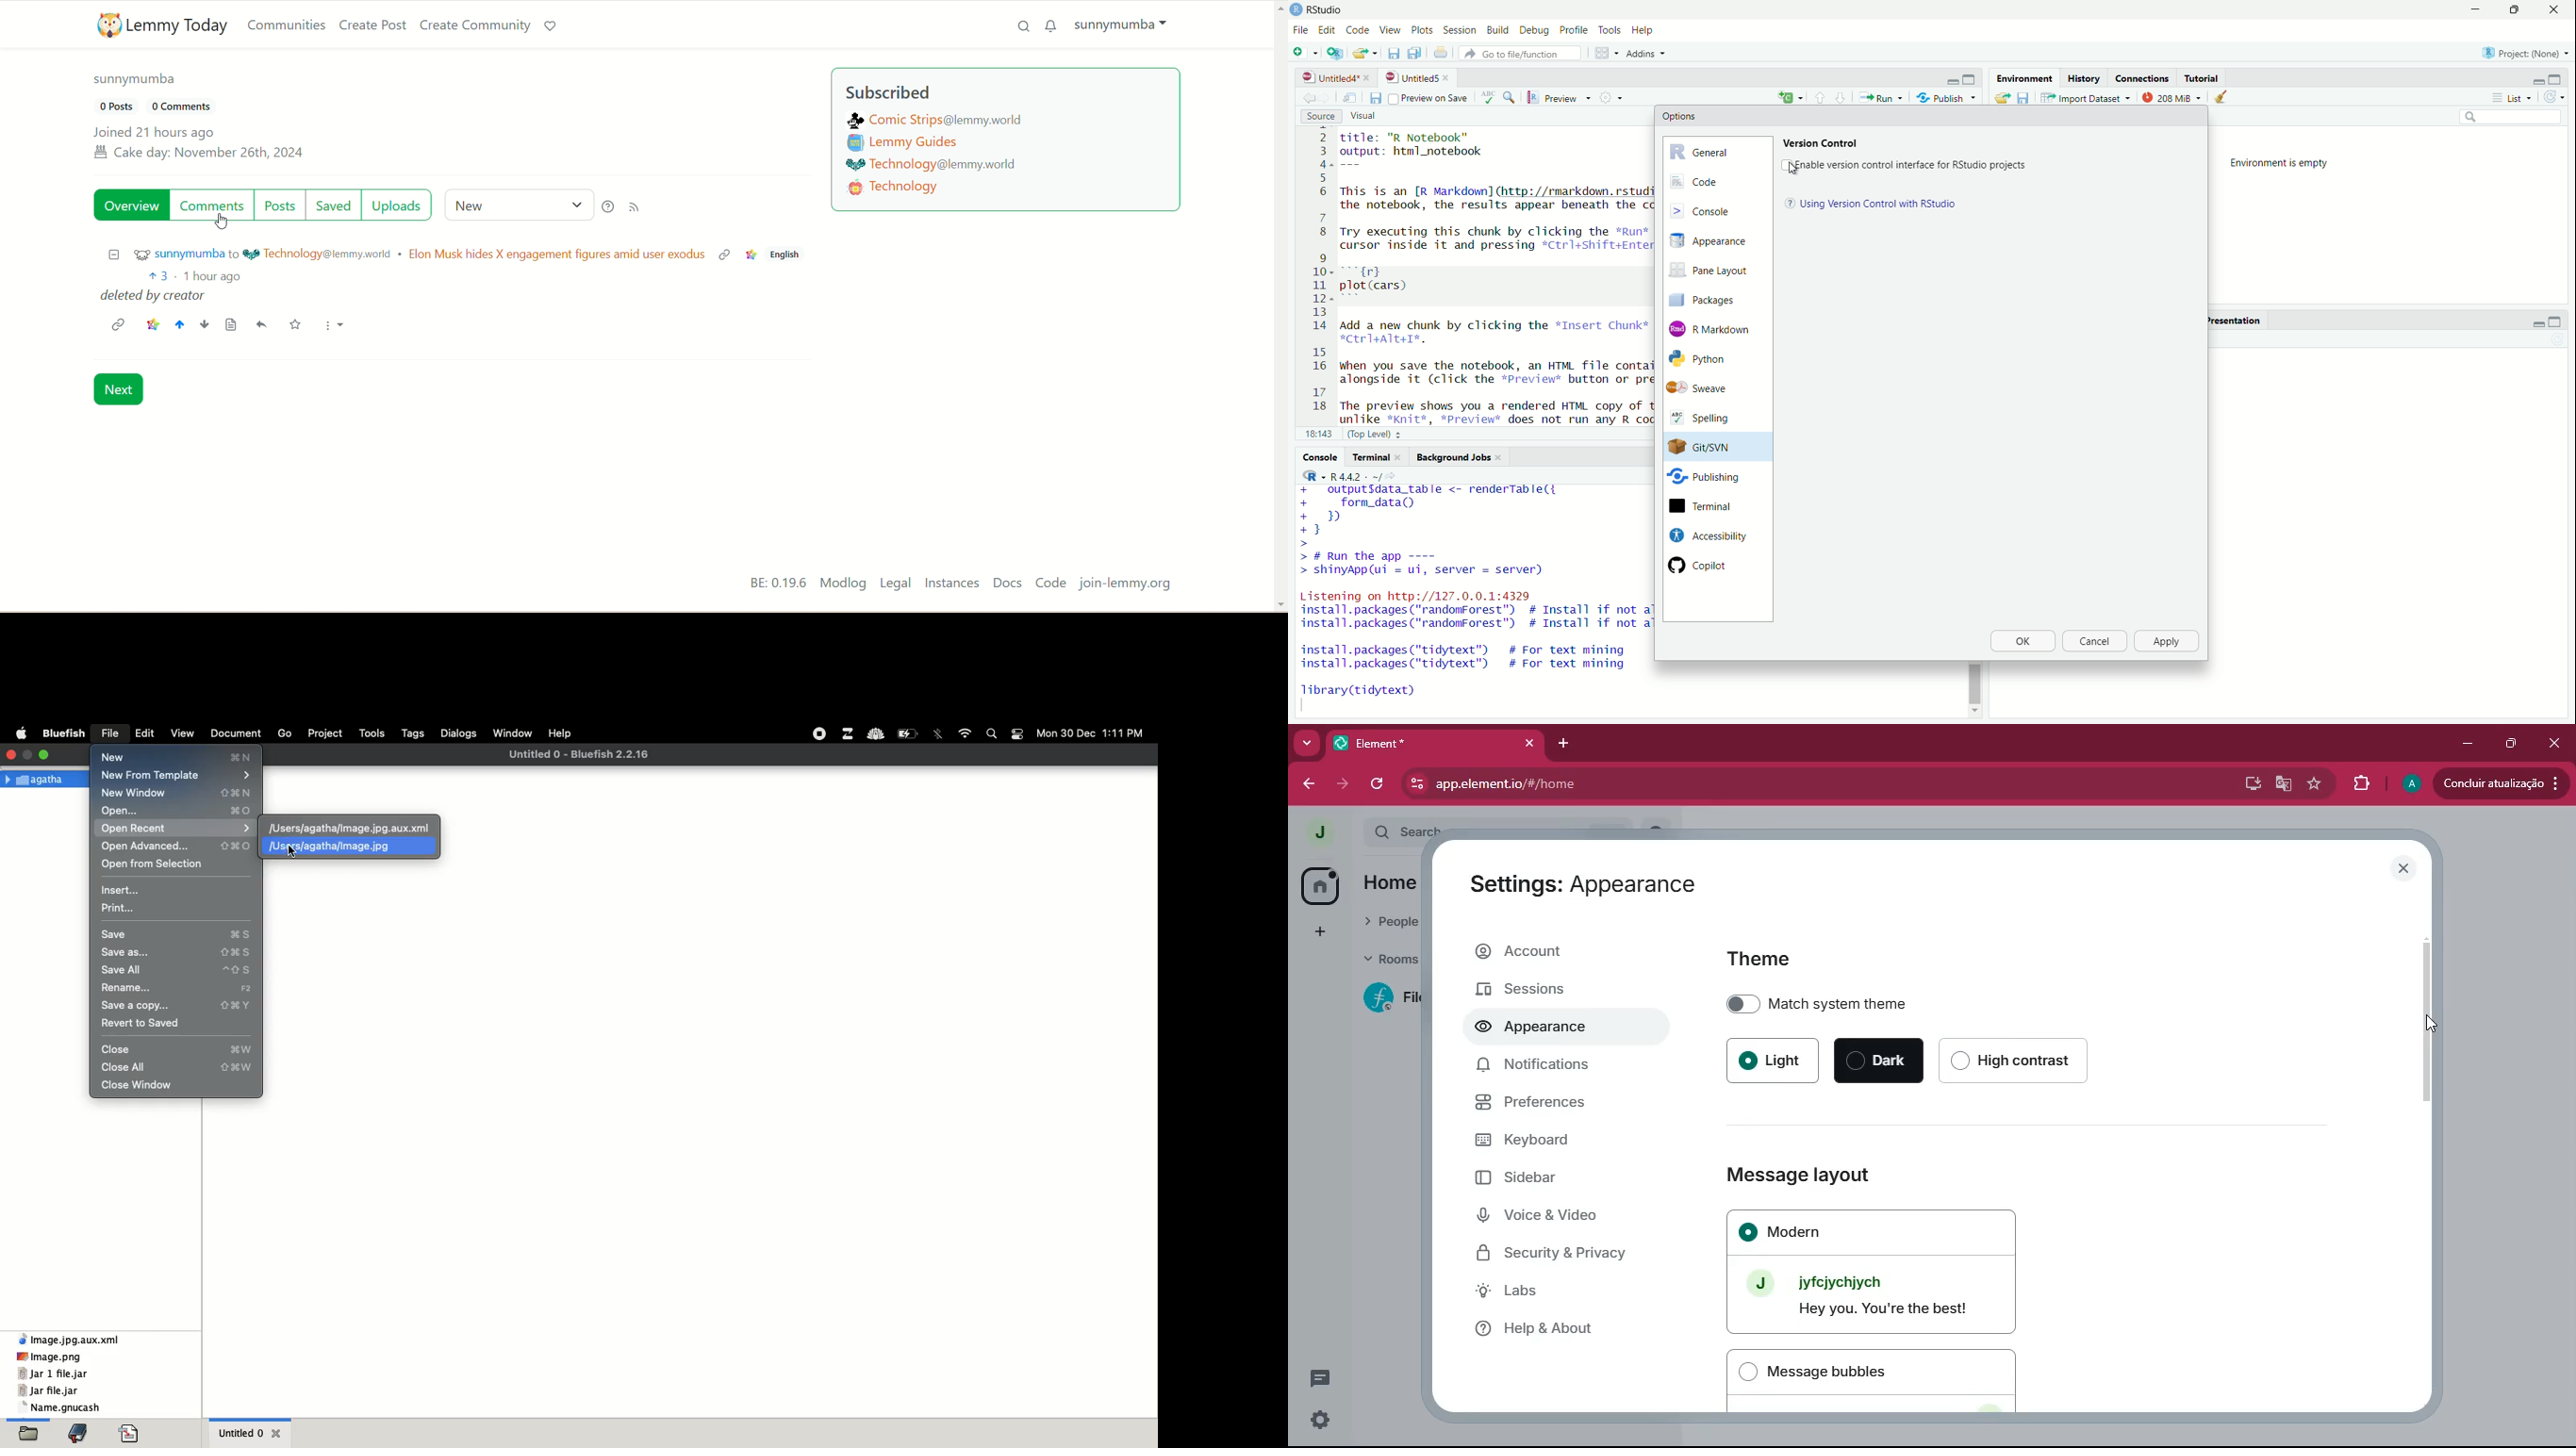 Image resolution: width=2576 pixels, height=1456 pixels. What do you see at coordinates (1946, 97) in the screenshot?
I see `Publish` at bounding box center [1946, 97].